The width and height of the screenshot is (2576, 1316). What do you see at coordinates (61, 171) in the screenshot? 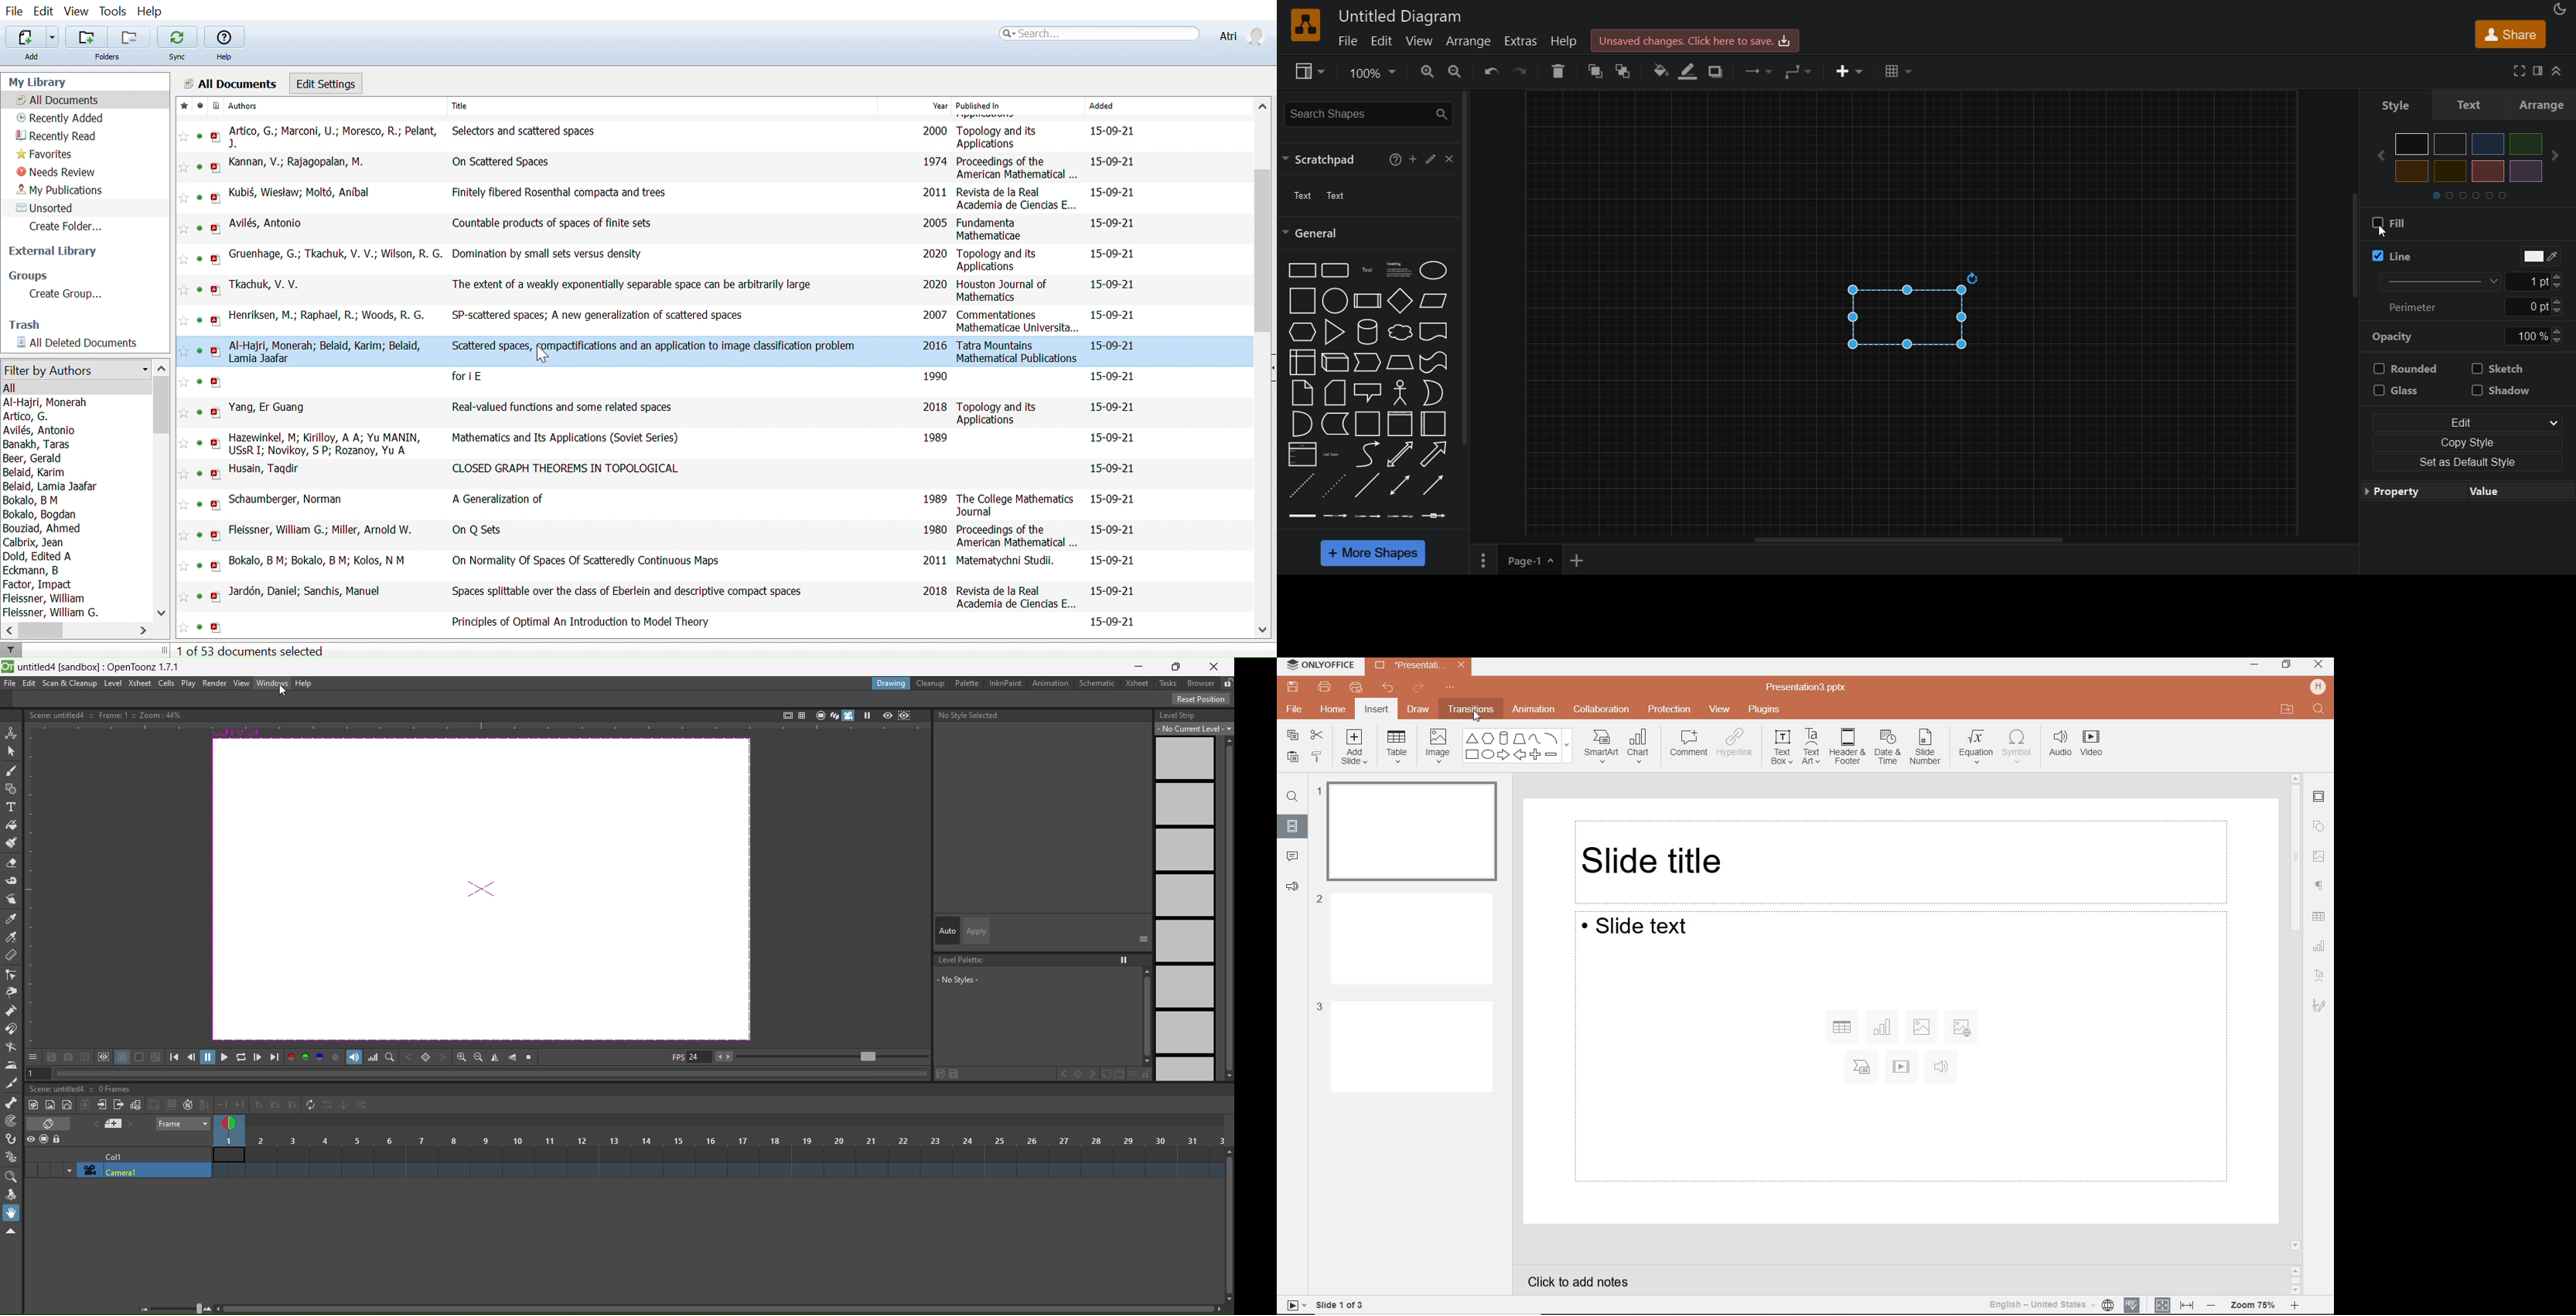
I see `Needs review` at bounding box center [61, 171].